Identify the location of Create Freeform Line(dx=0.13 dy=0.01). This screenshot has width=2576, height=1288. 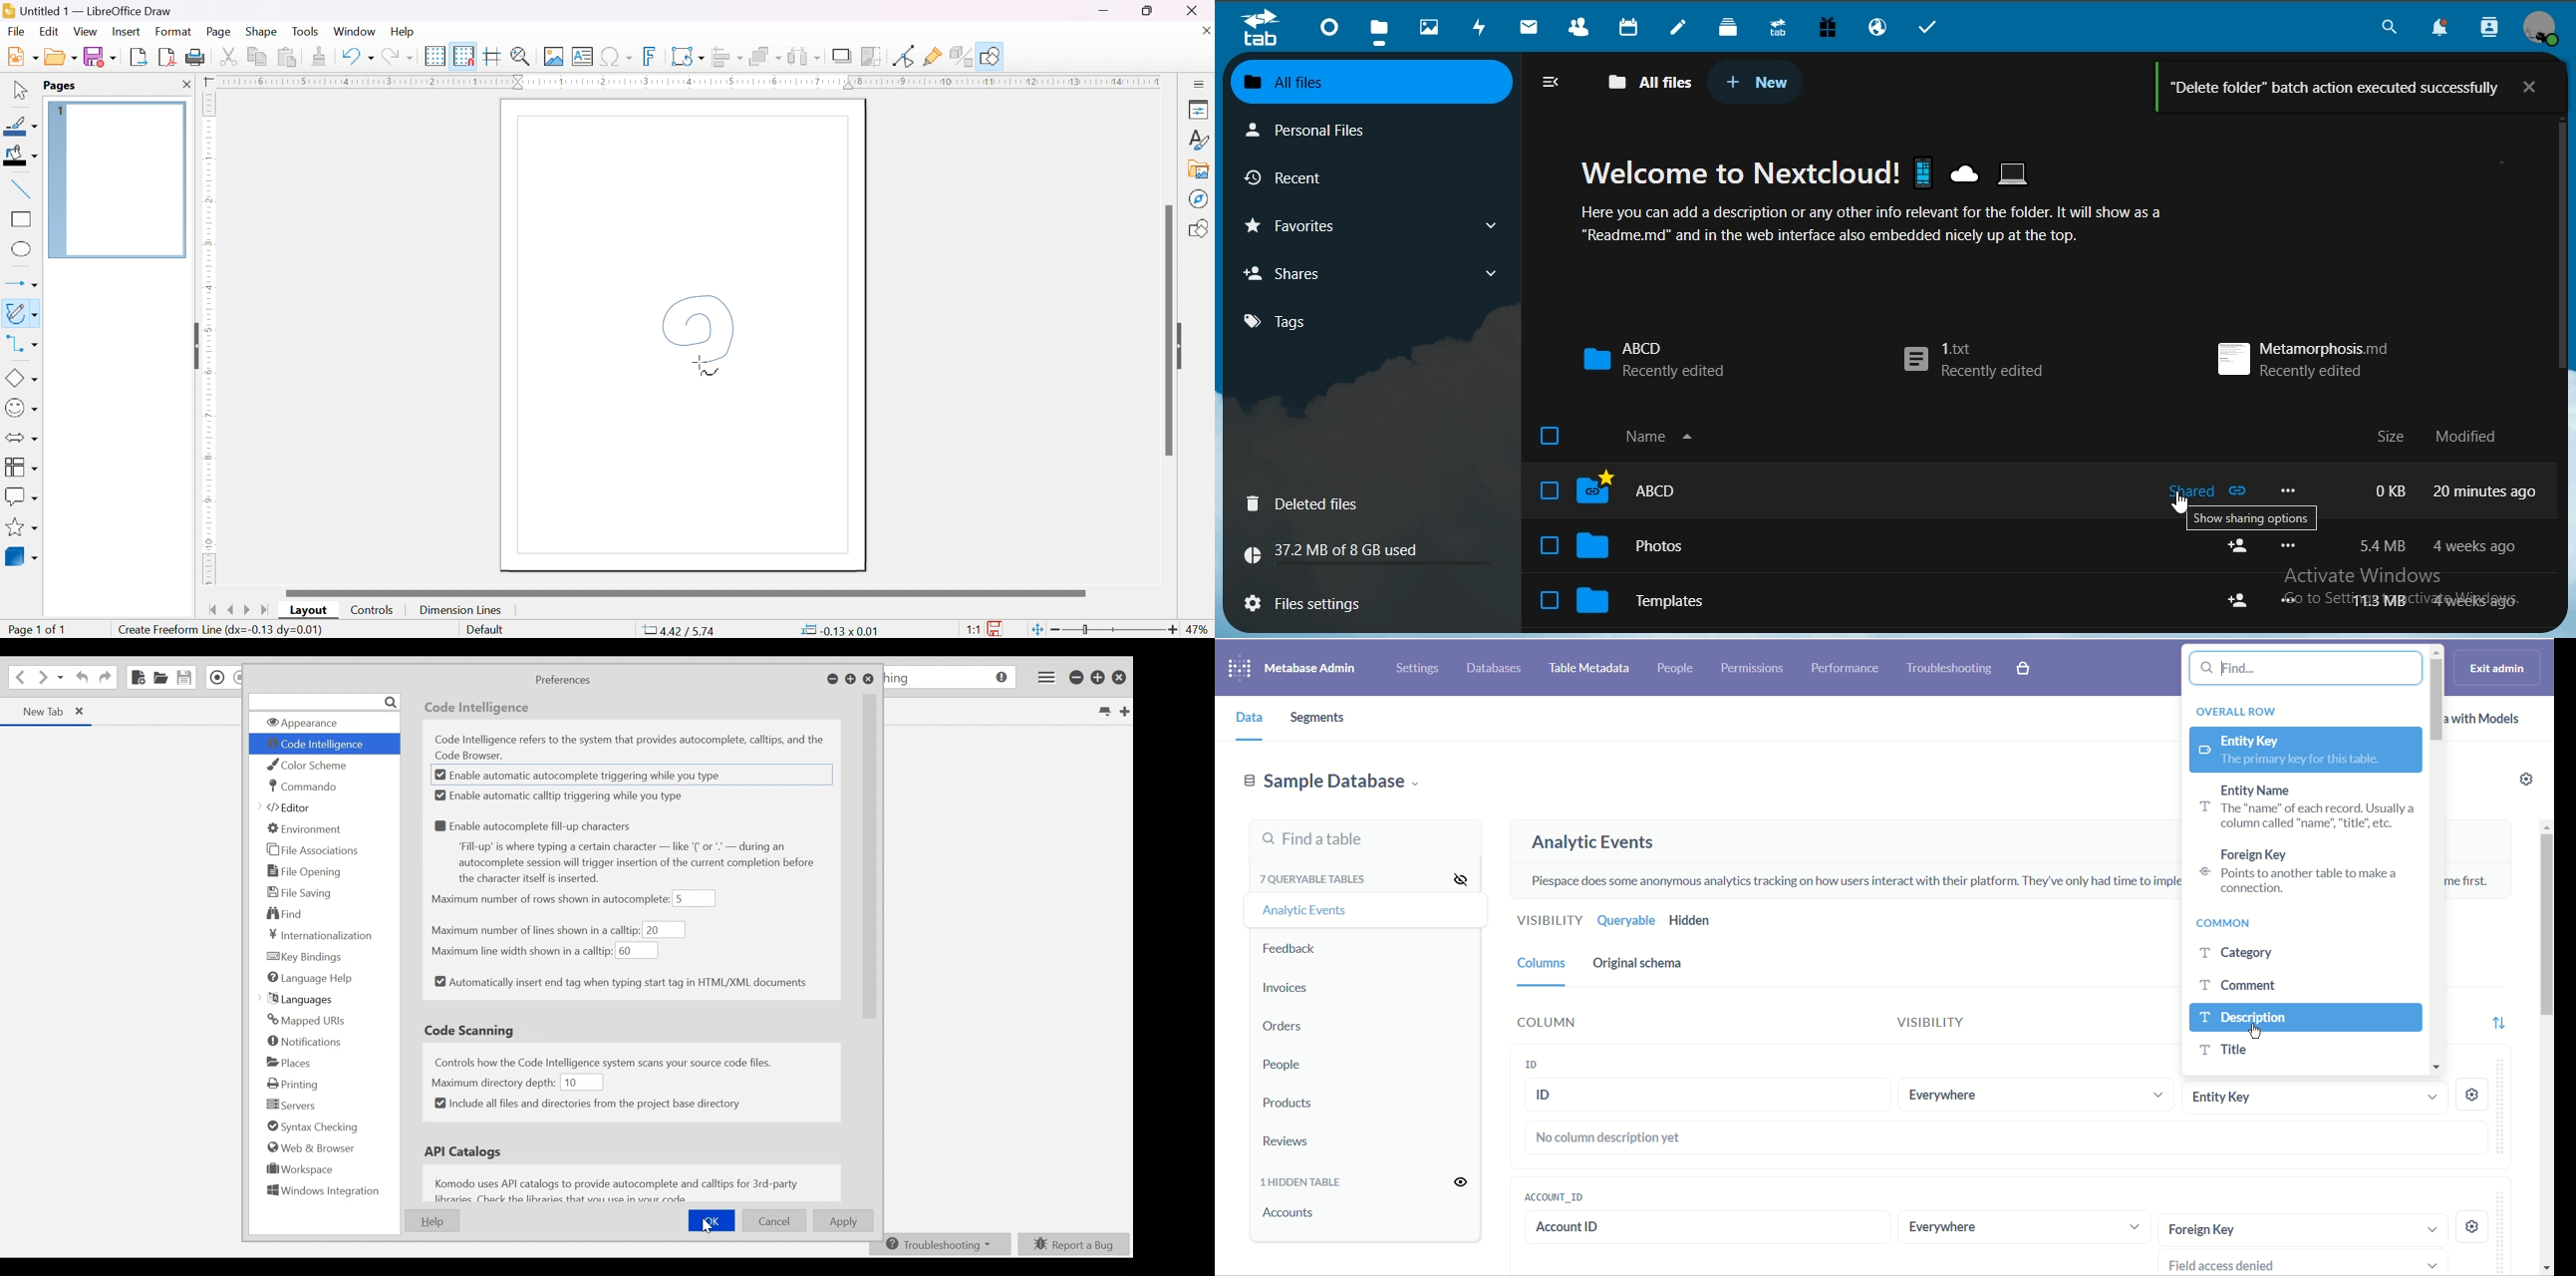
(221, 628).